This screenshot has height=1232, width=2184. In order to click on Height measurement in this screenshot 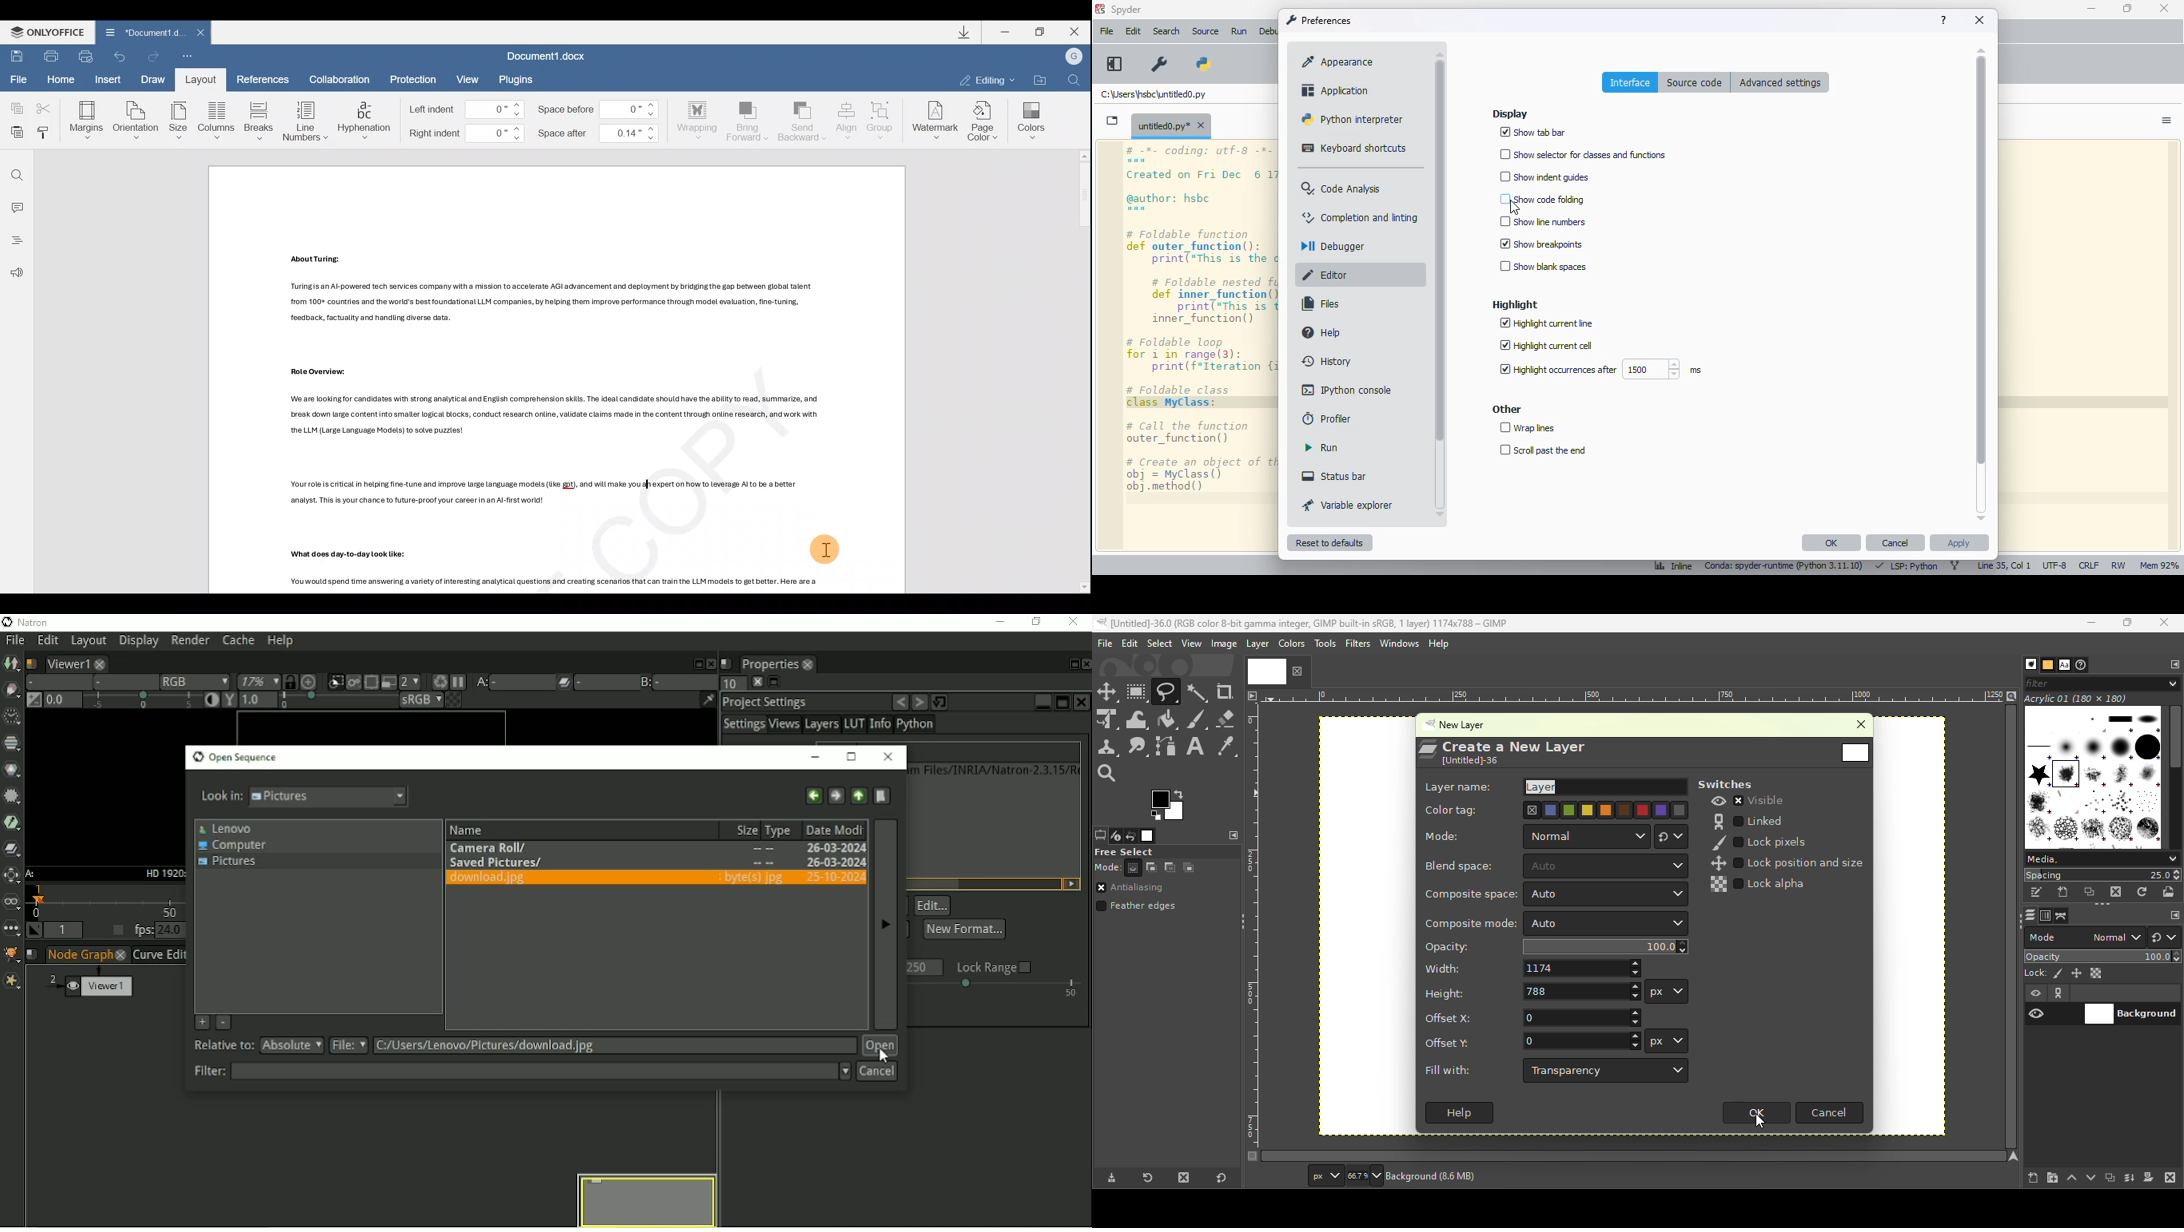, I will do `click(1669, 991)`.